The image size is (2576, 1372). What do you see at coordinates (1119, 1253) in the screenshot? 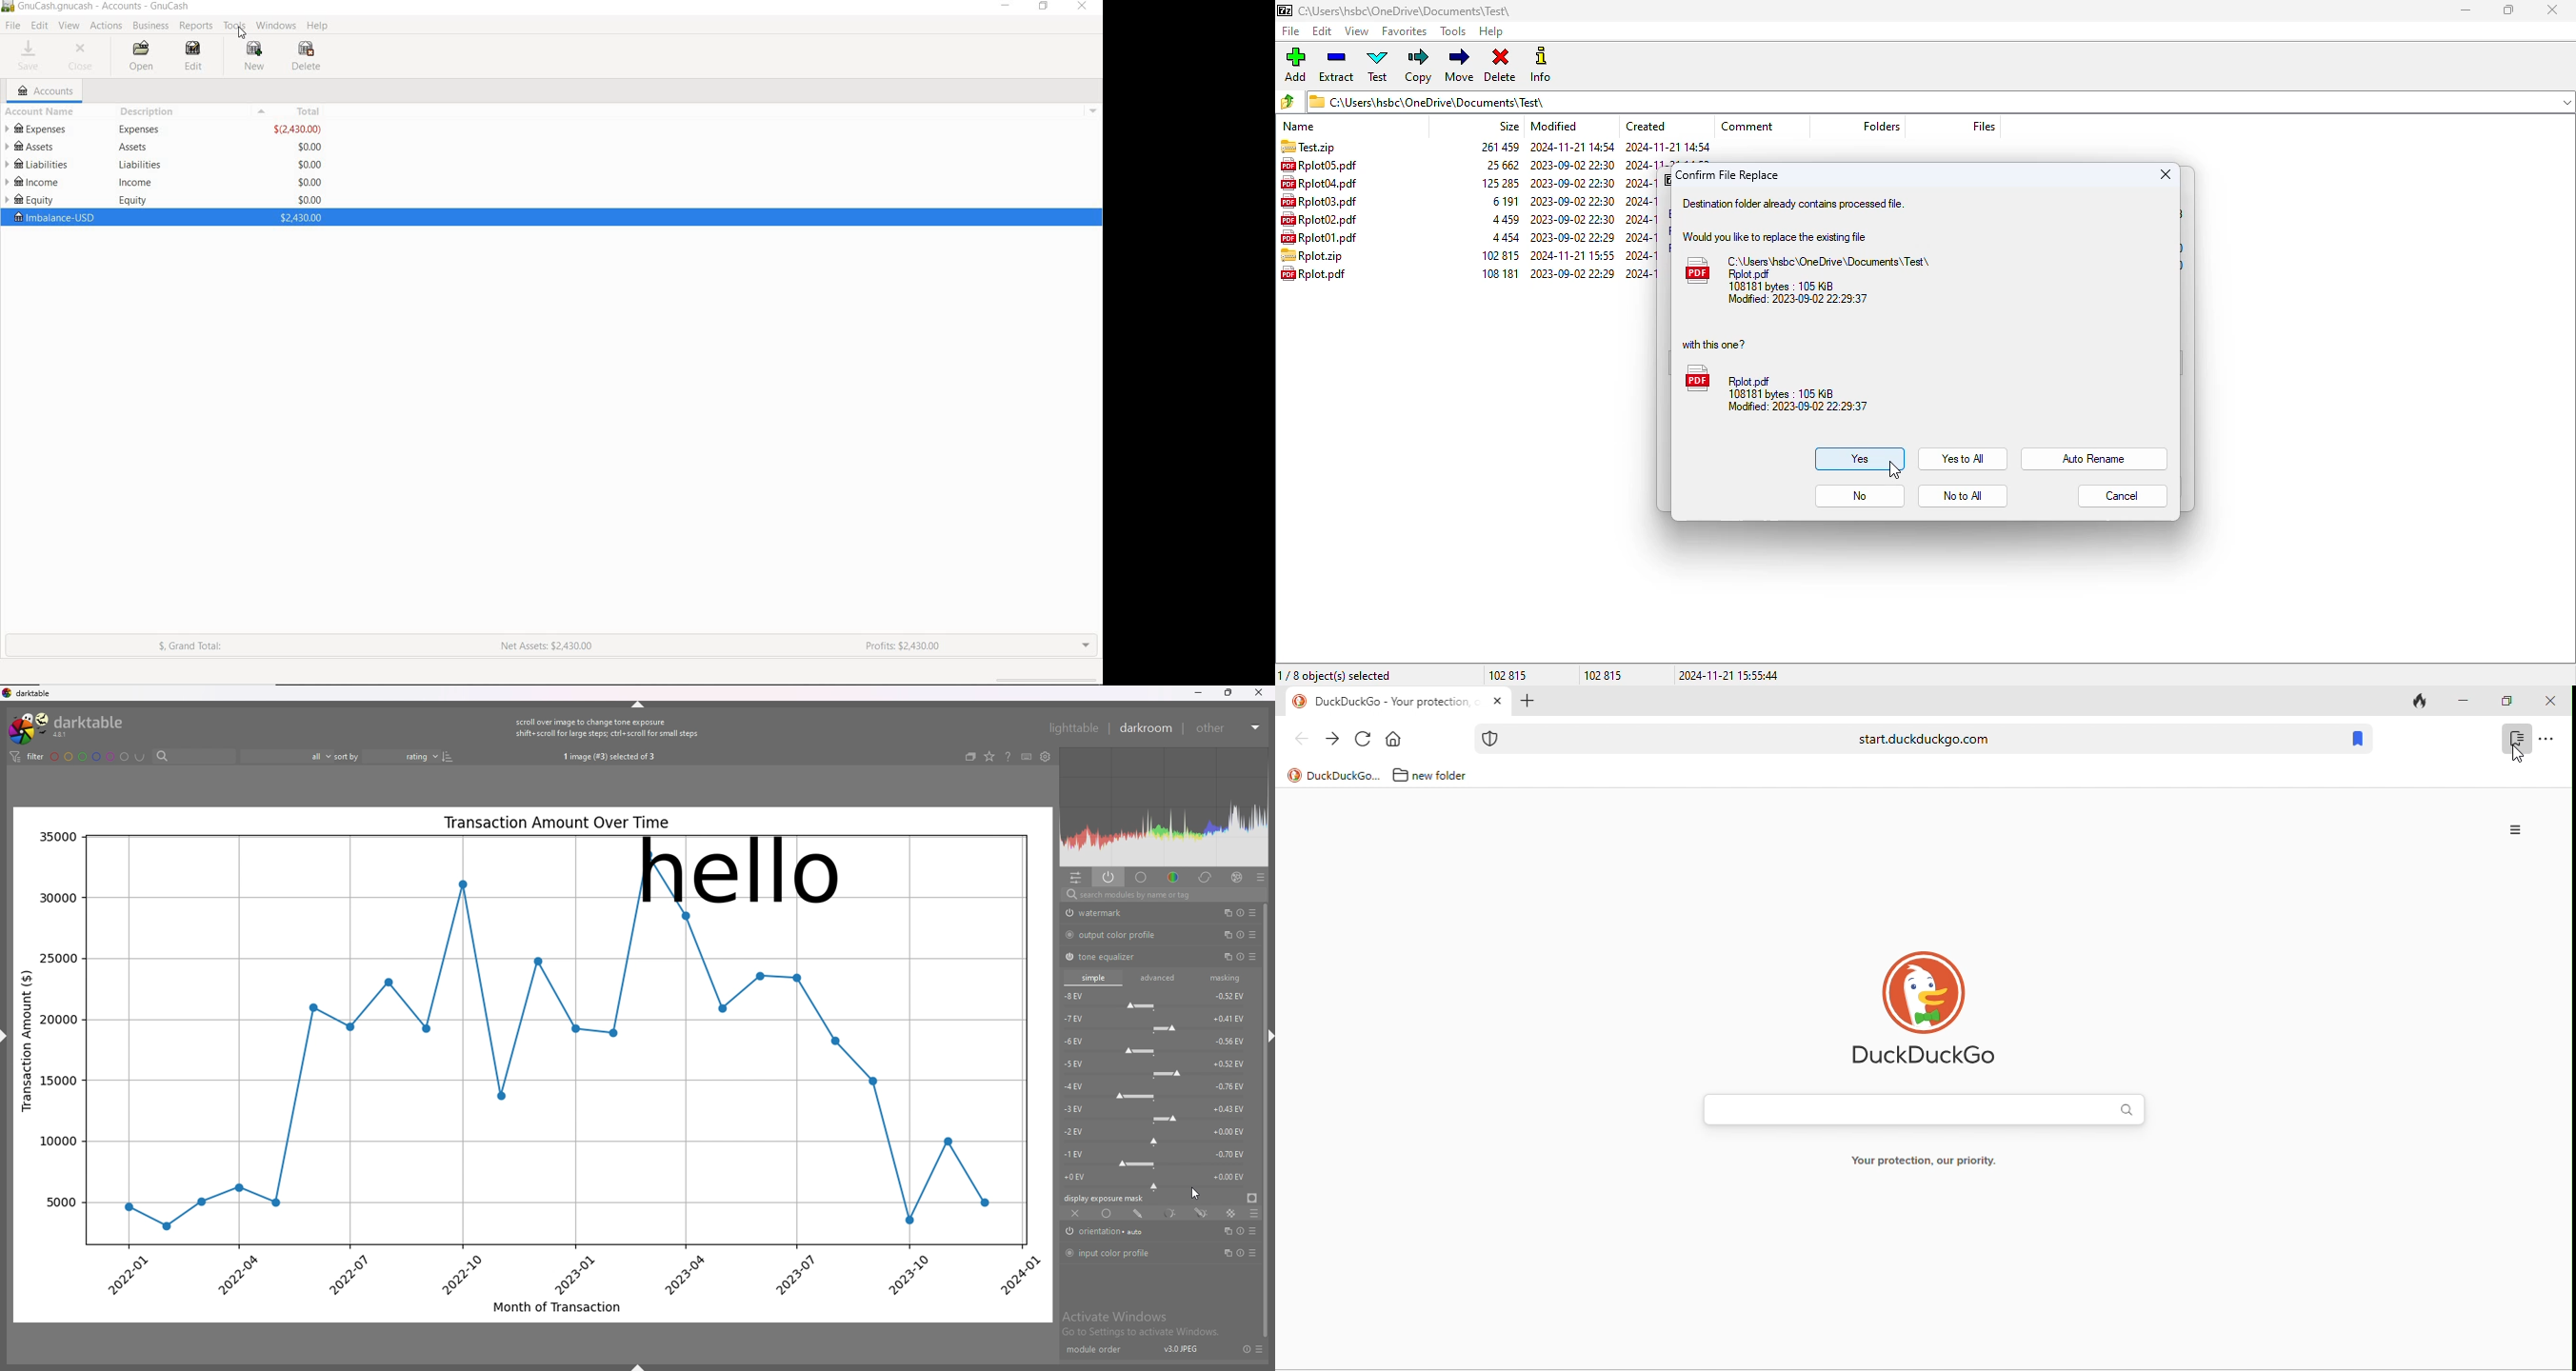
I see `input color profile` at bounding box center [1119, 1253].